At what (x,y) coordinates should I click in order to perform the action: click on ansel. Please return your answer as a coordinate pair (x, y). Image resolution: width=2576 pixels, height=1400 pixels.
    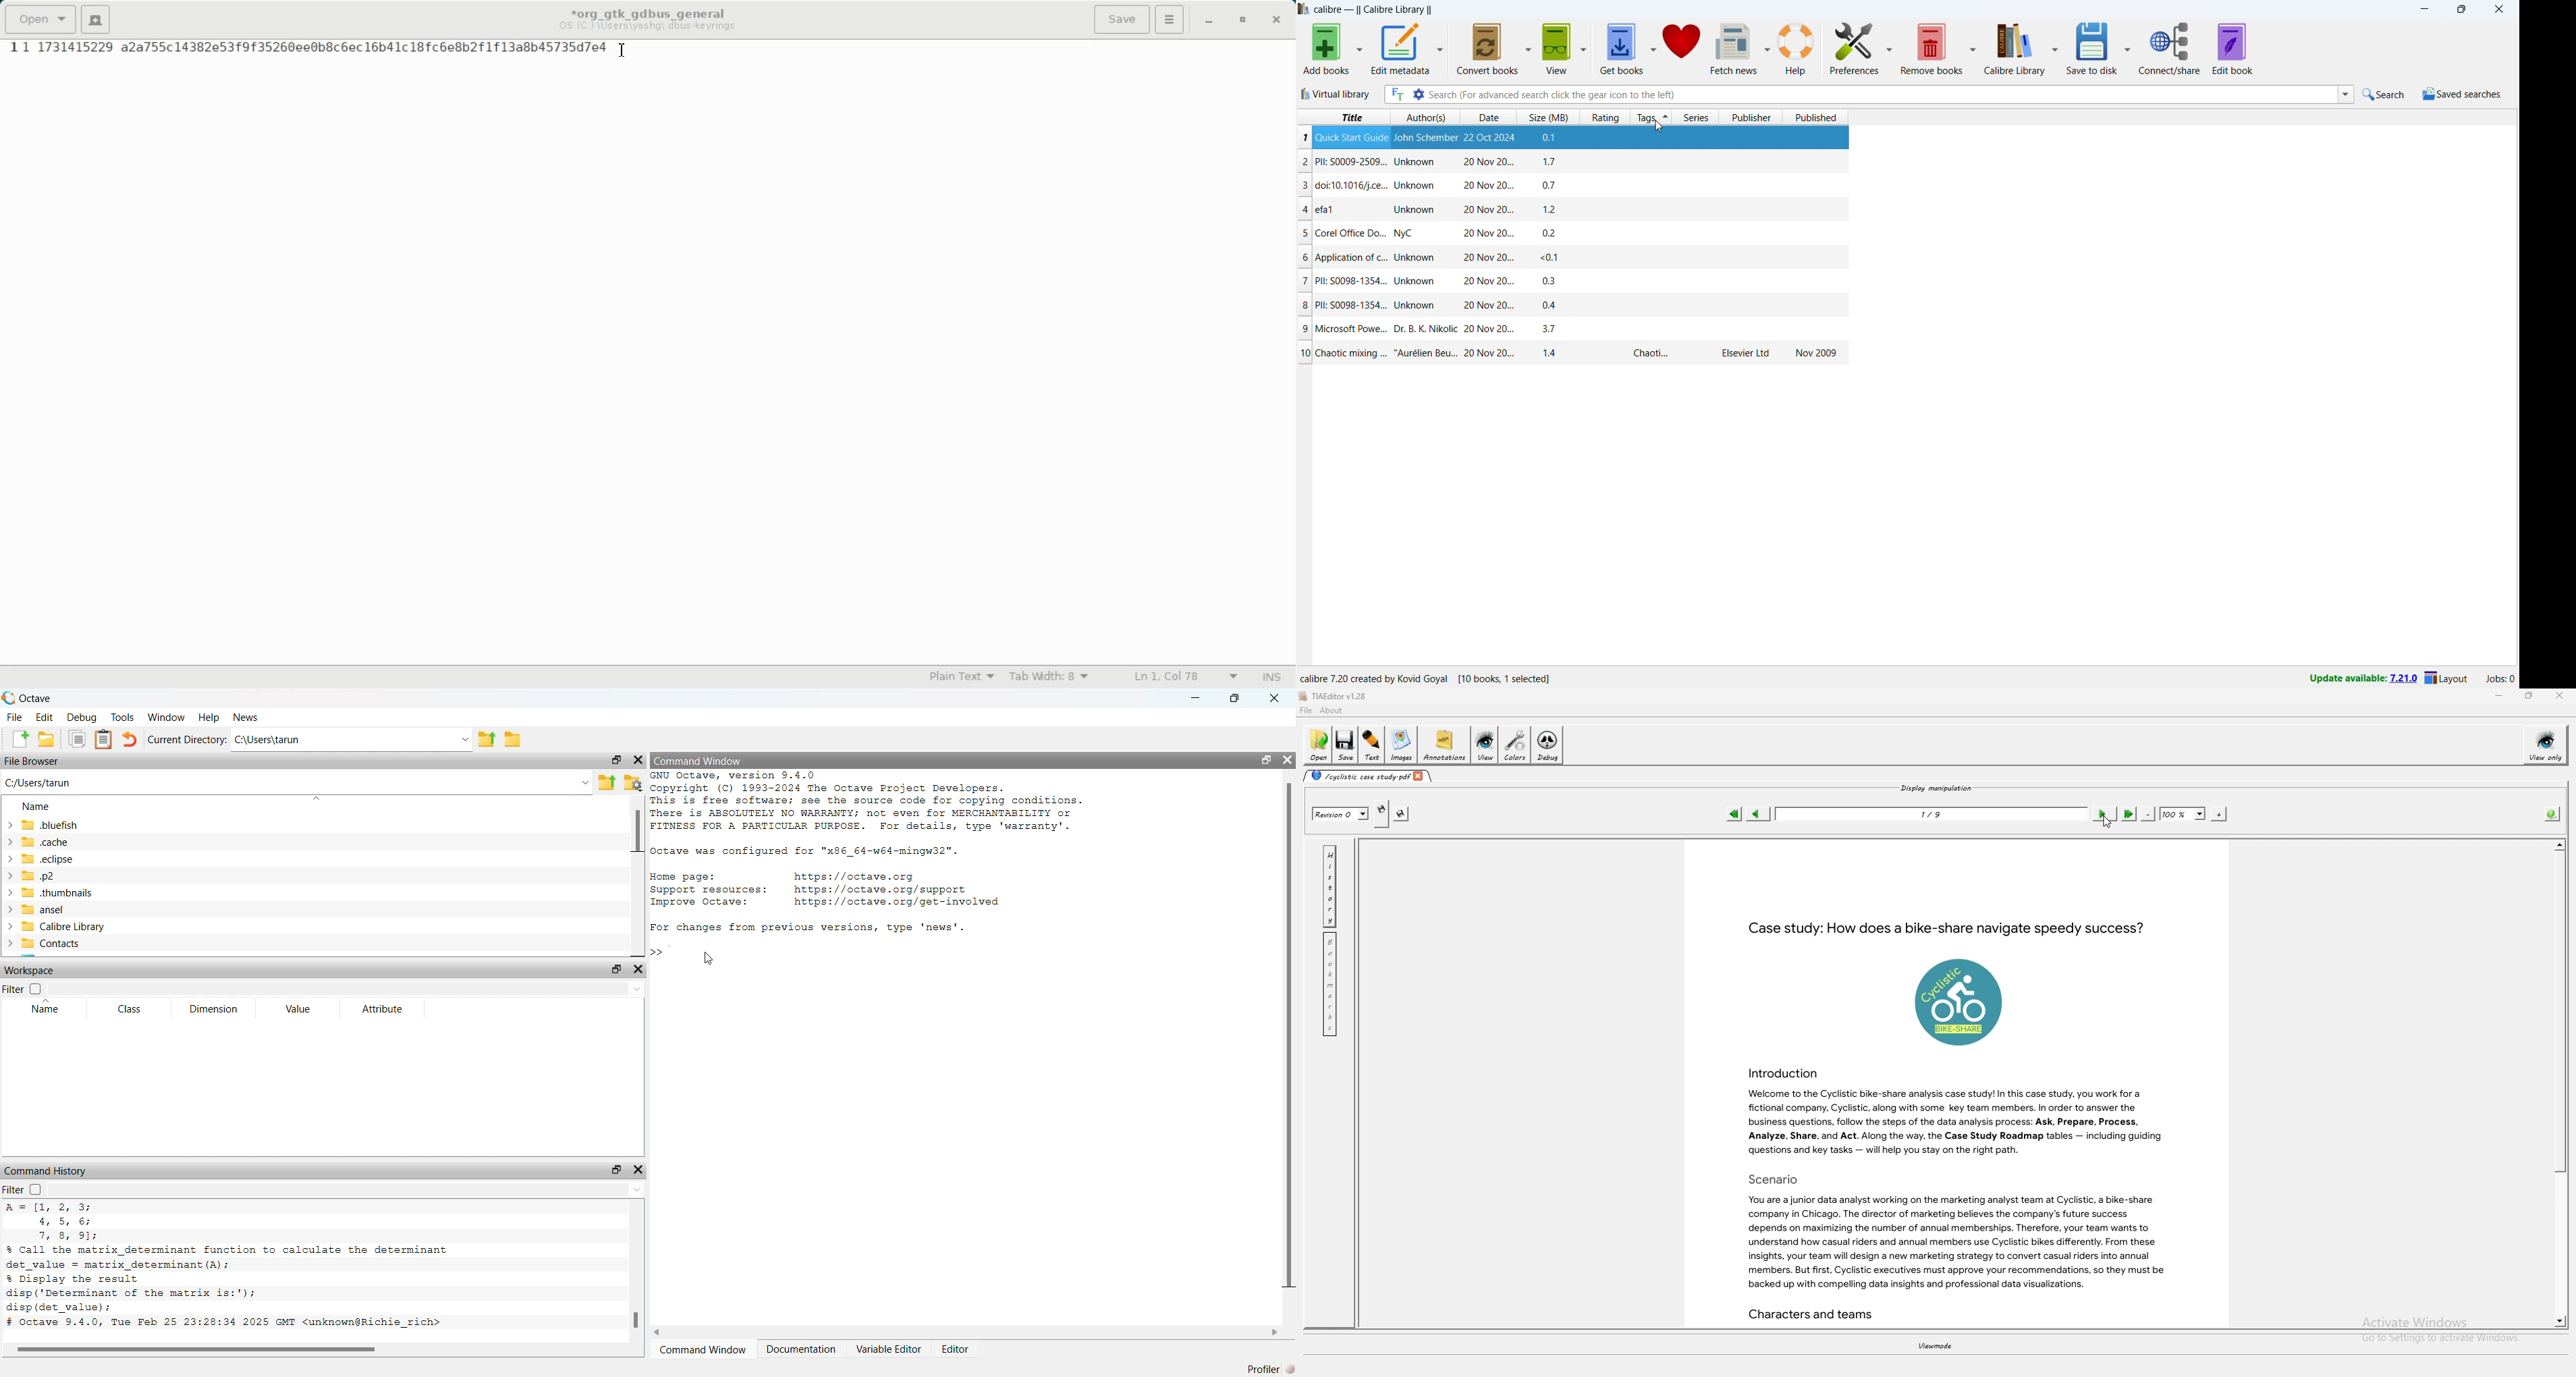
    Looking at the image, I should click on (38, 910).